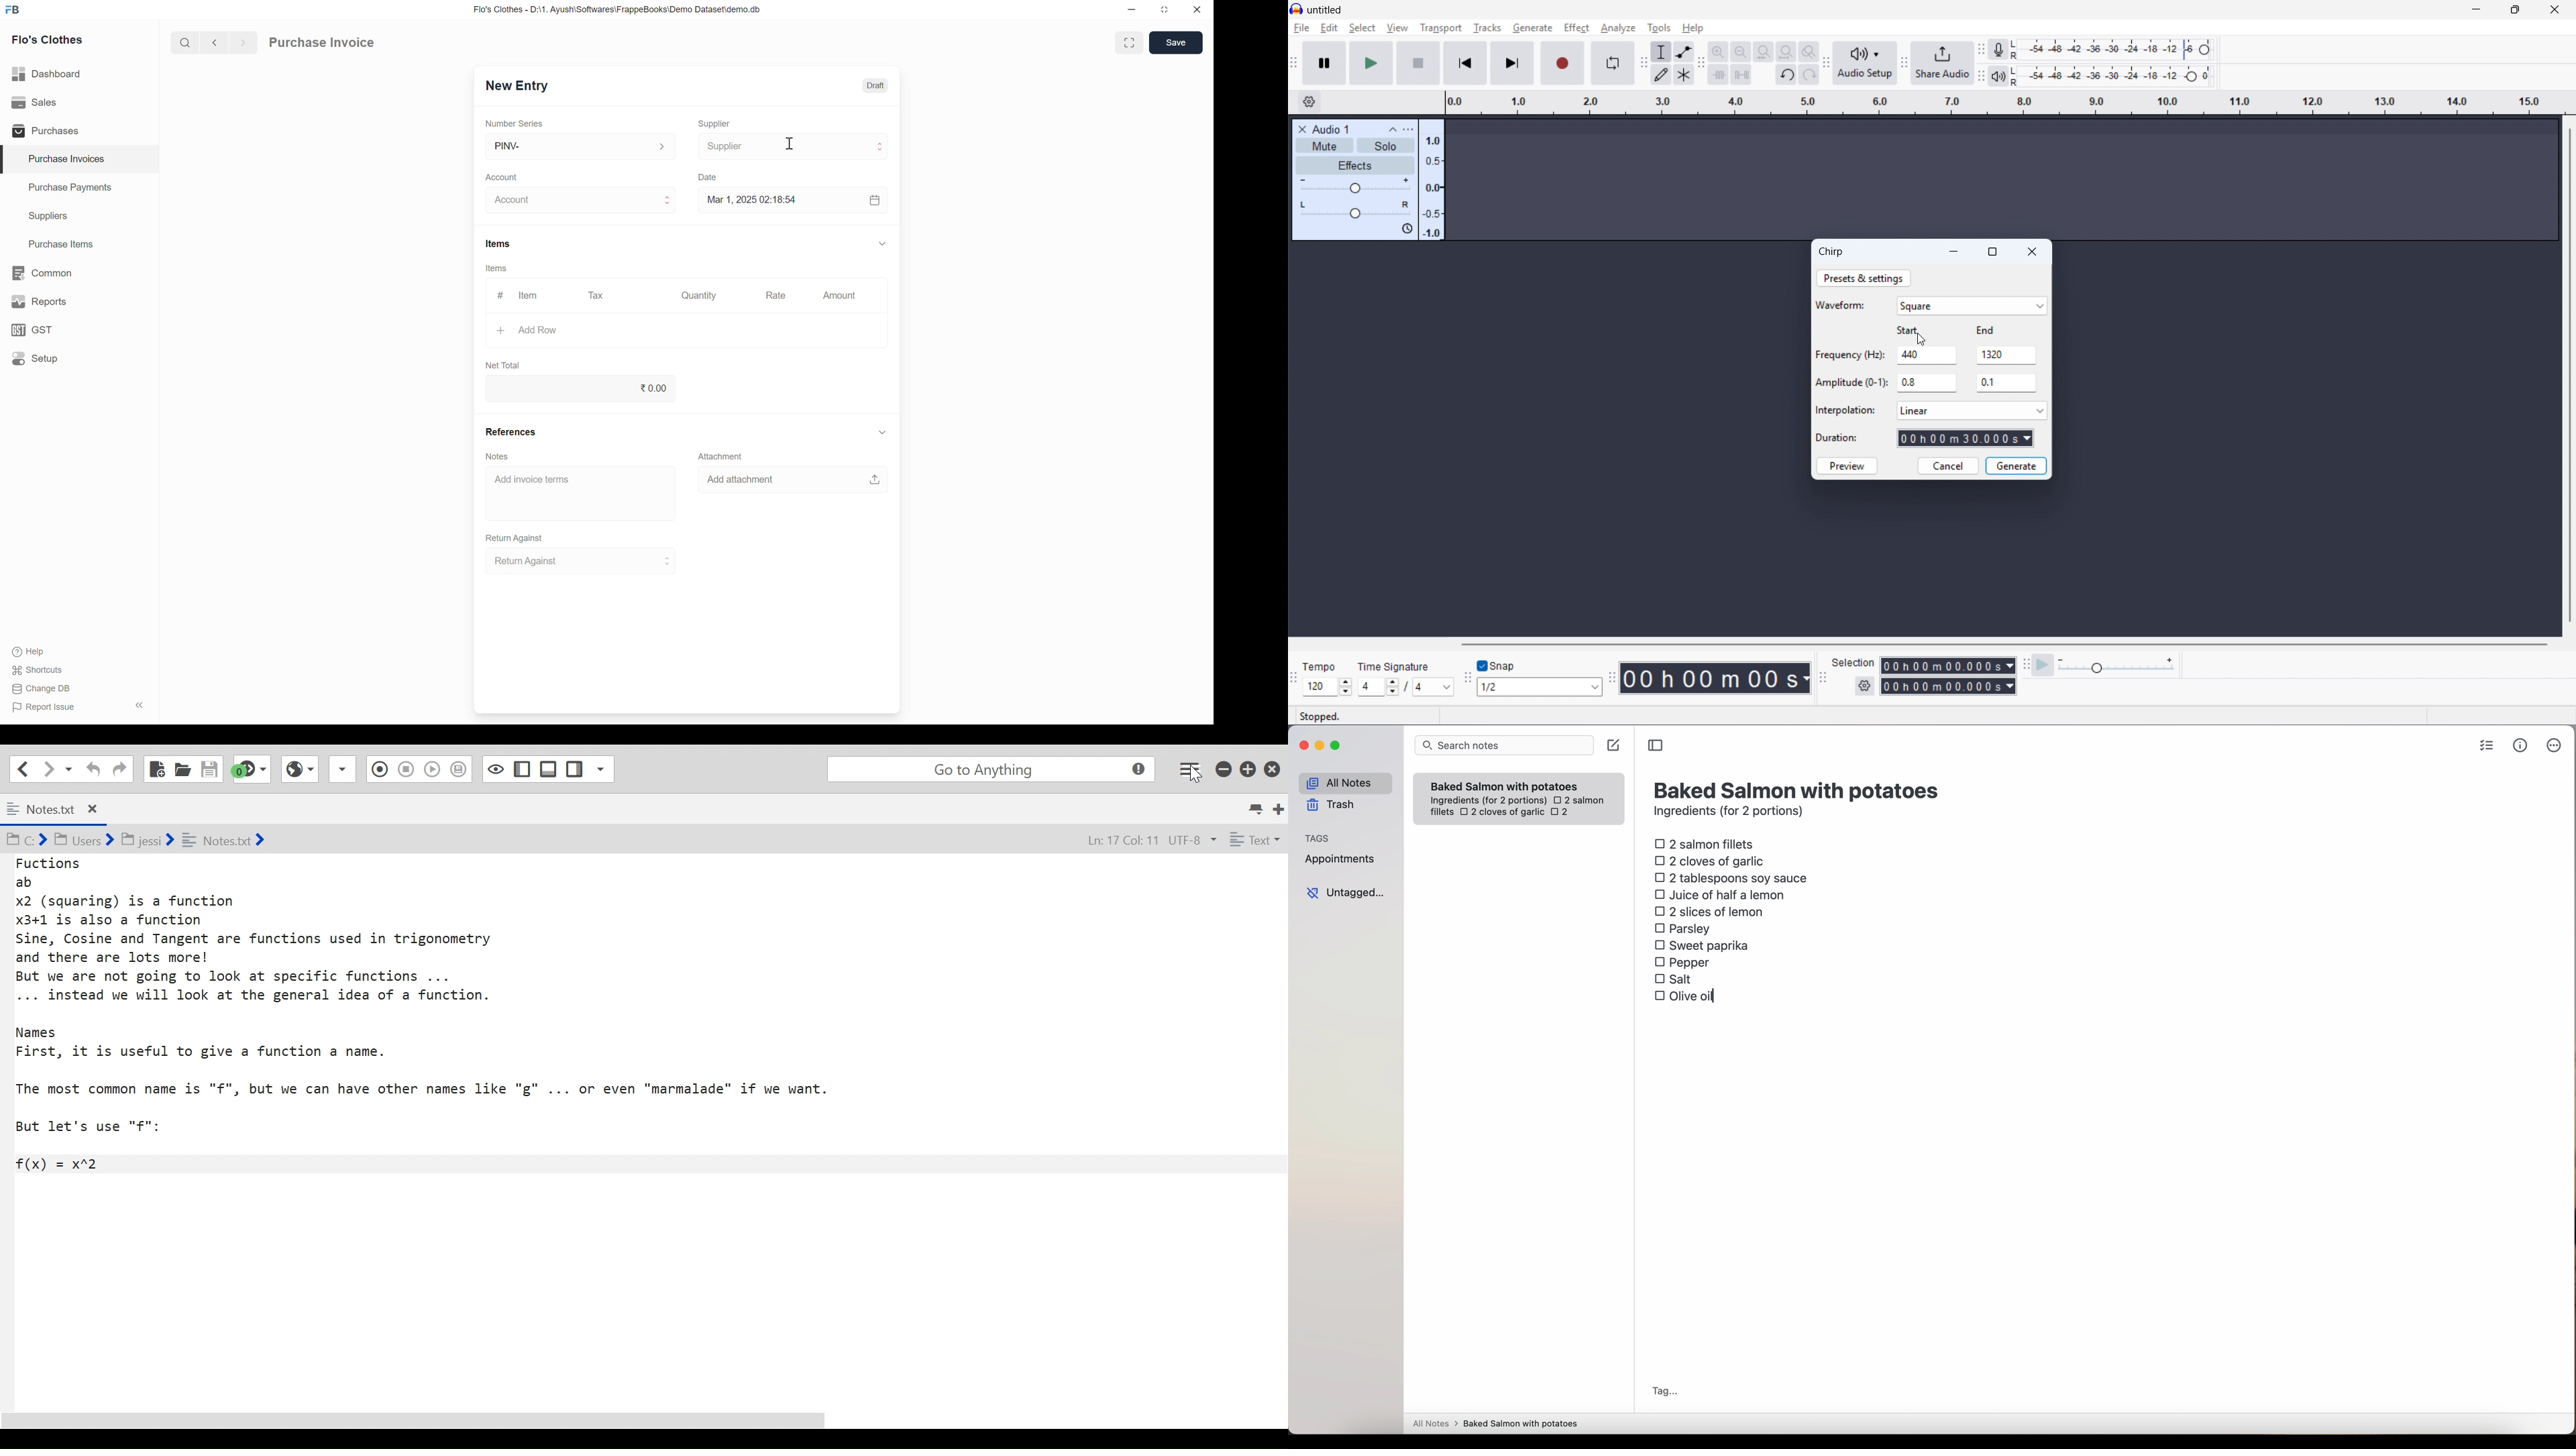 This screenshot has height=1456, width=2576. Describe the element at coordinates (2043, 664) in the screenshot. I see `Play at speed ` at that location.